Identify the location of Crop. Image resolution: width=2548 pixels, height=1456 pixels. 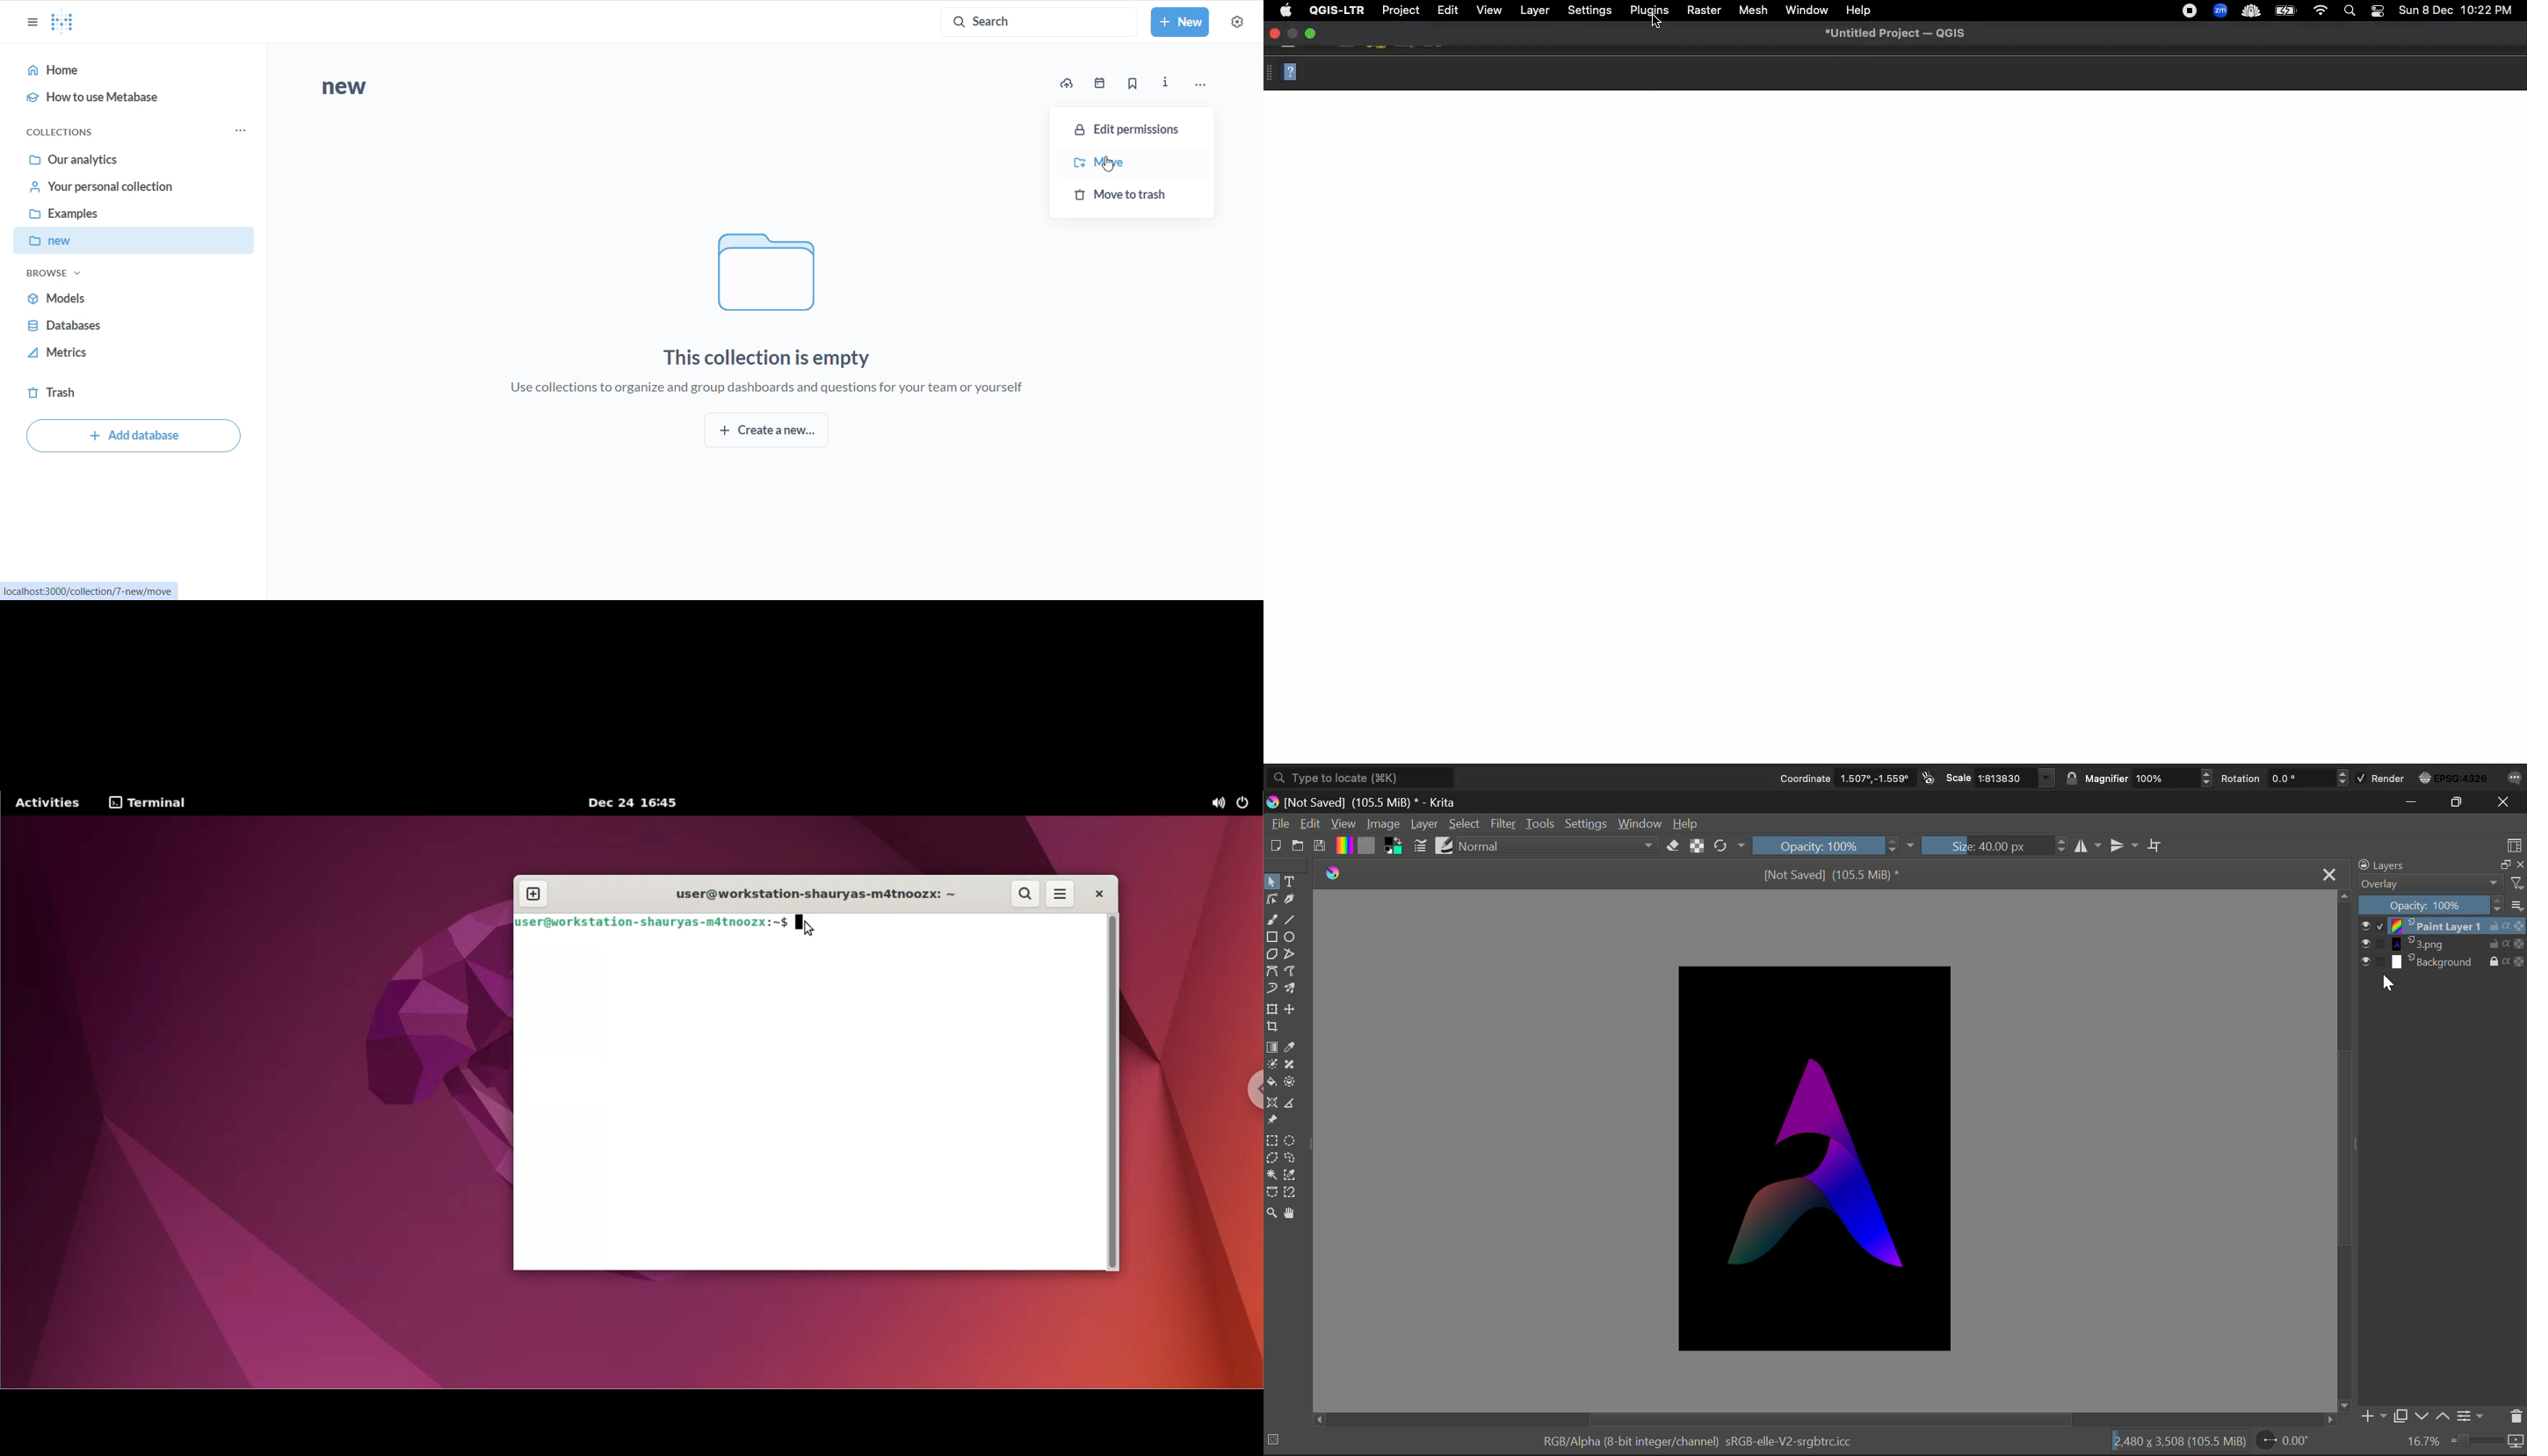
(1274, 1027).